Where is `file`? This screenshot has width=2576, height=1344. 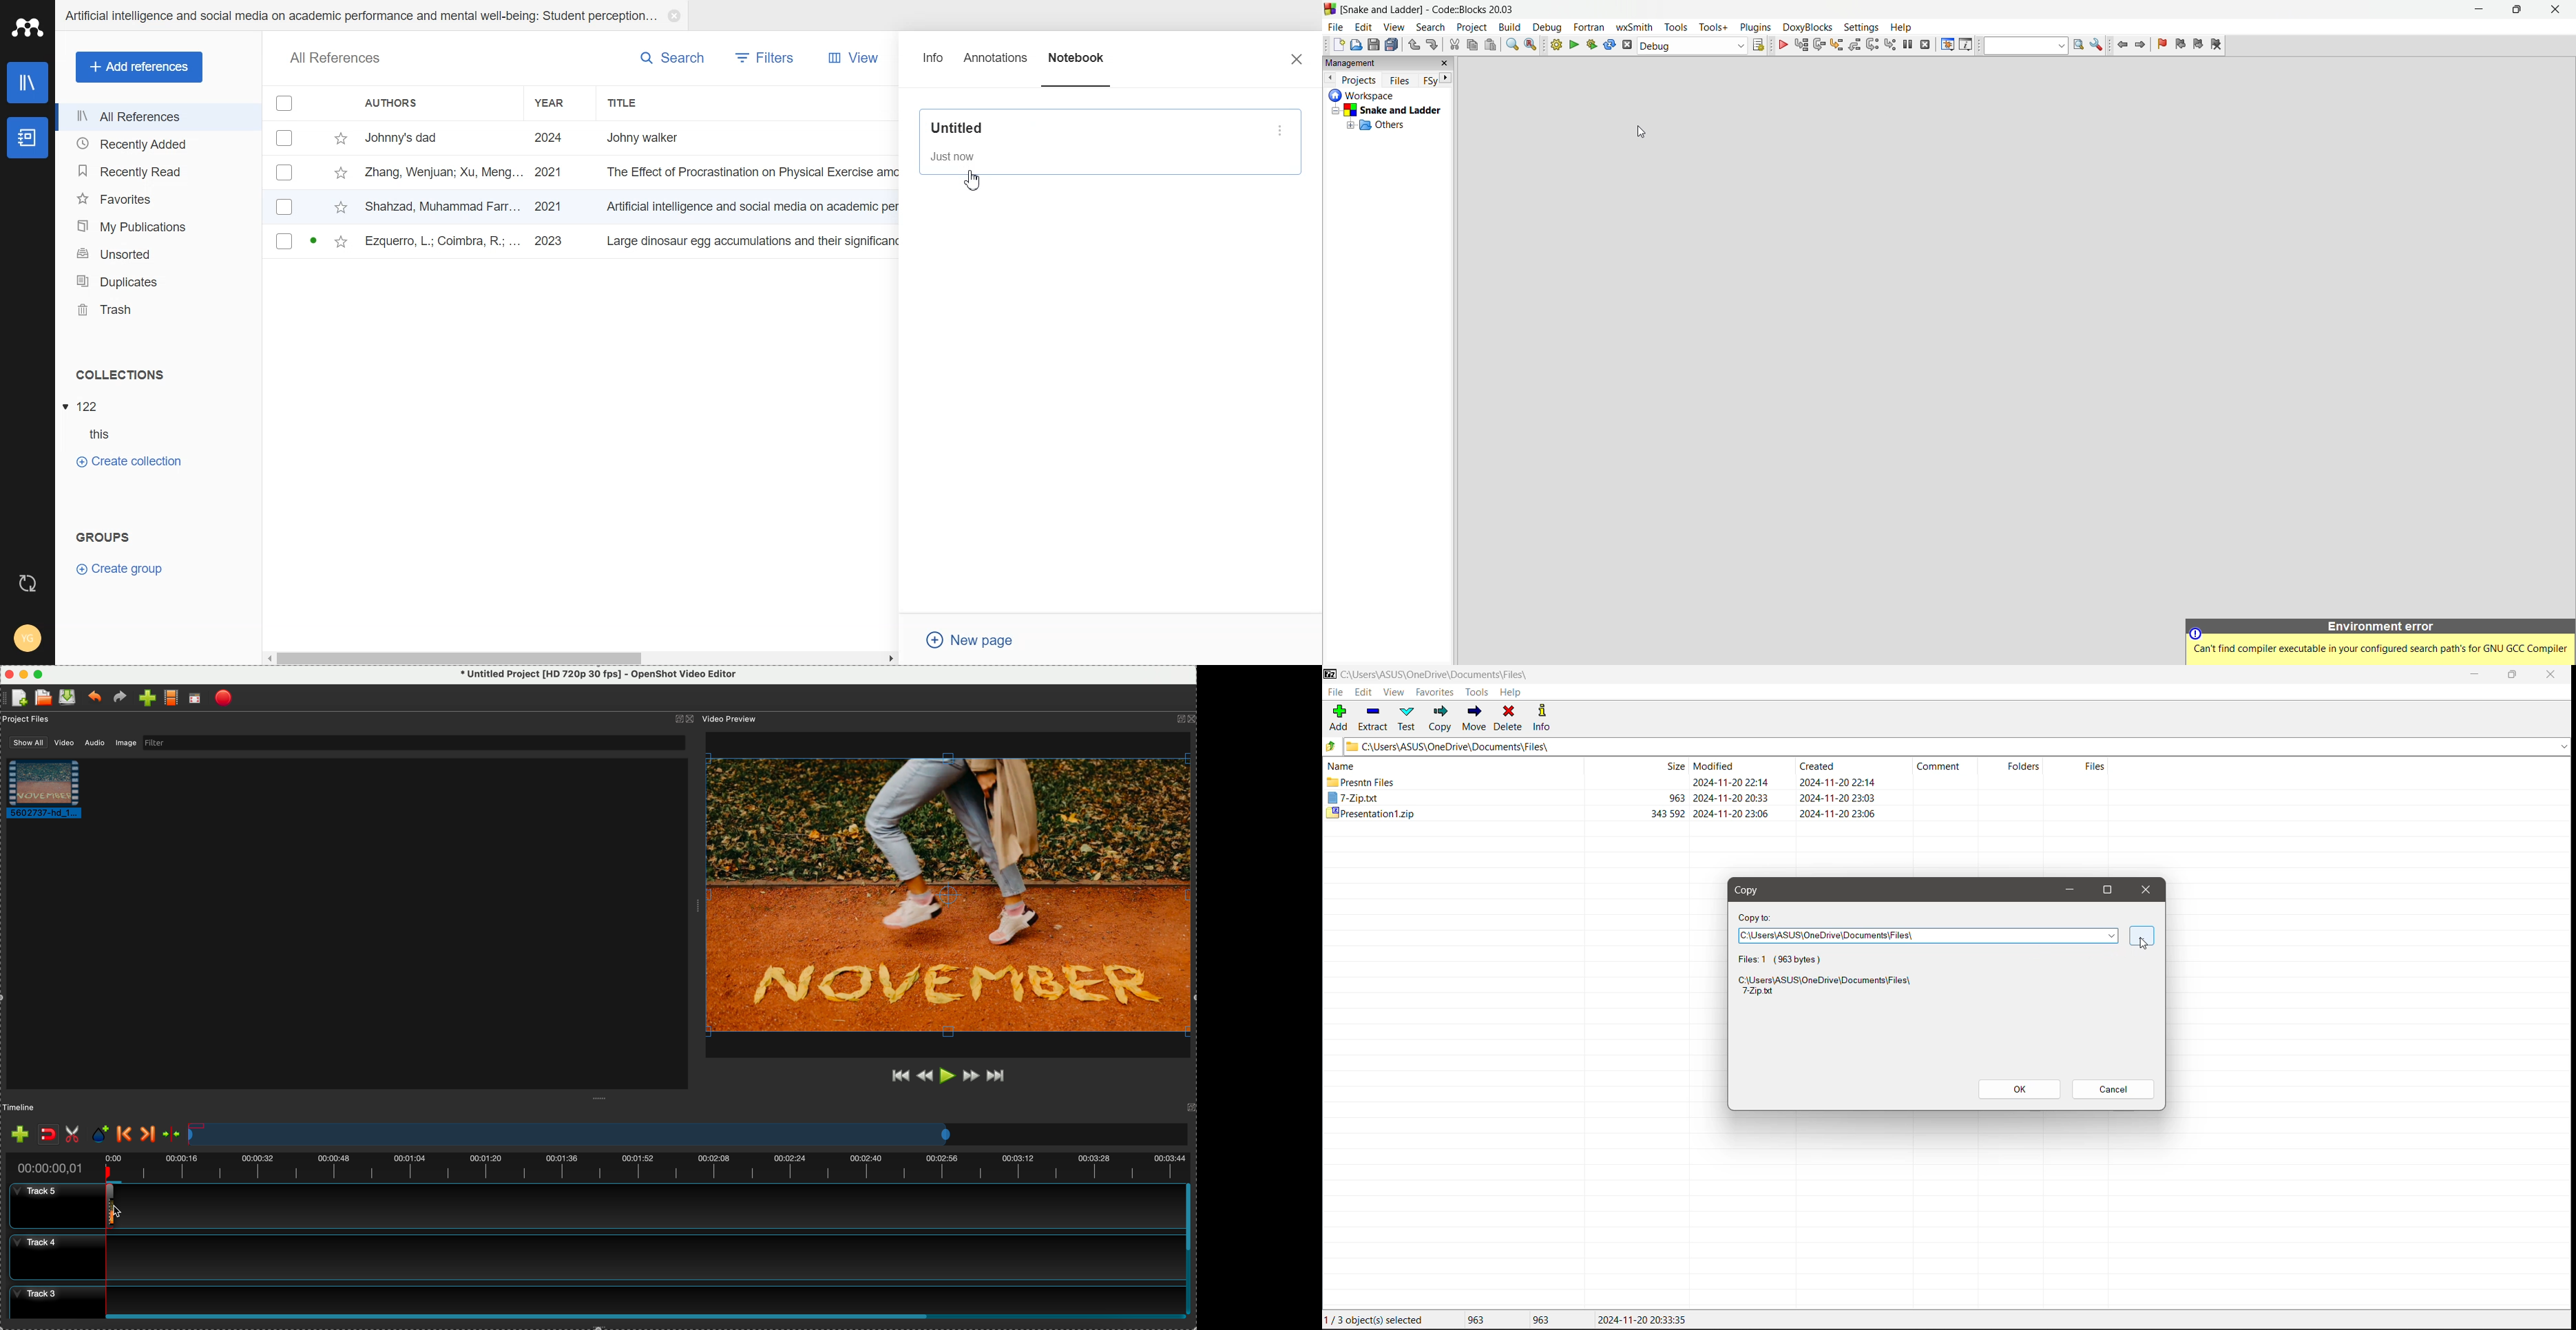 file is located at coordinates (1336, 27).